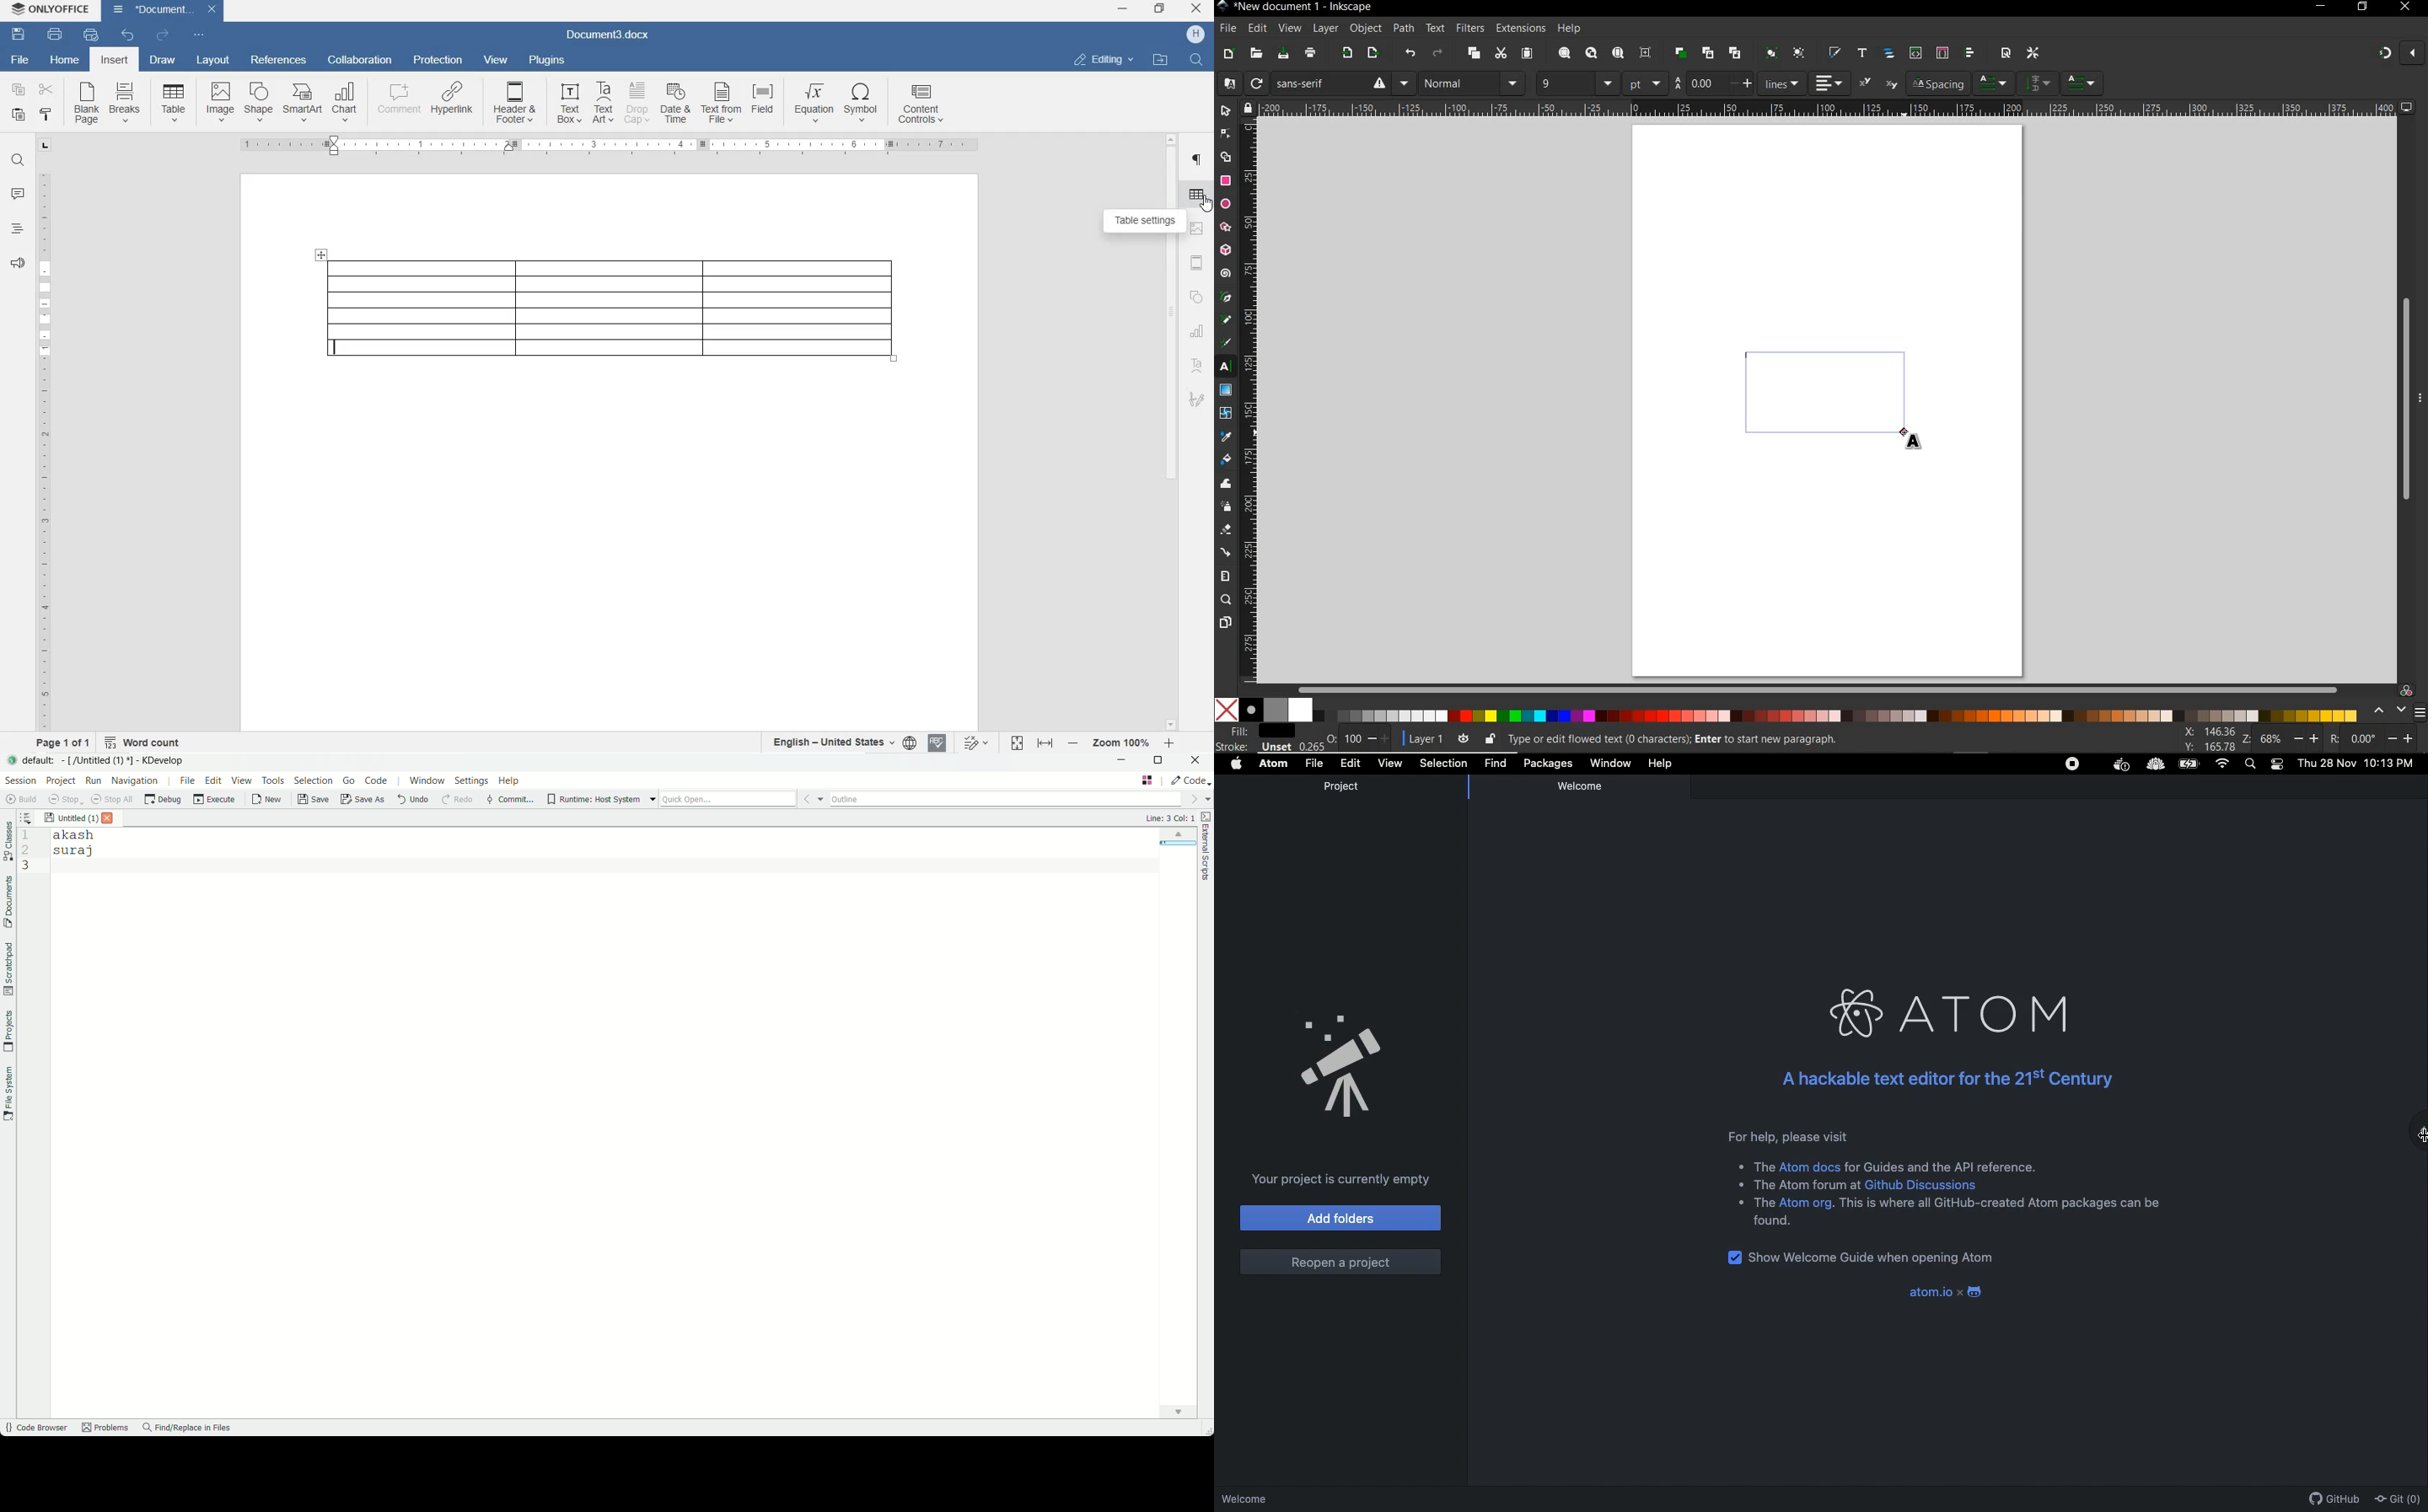  Describe the element at coordinates (1833, 53) in the screenshot. I see `open fill and stroke` at that location.